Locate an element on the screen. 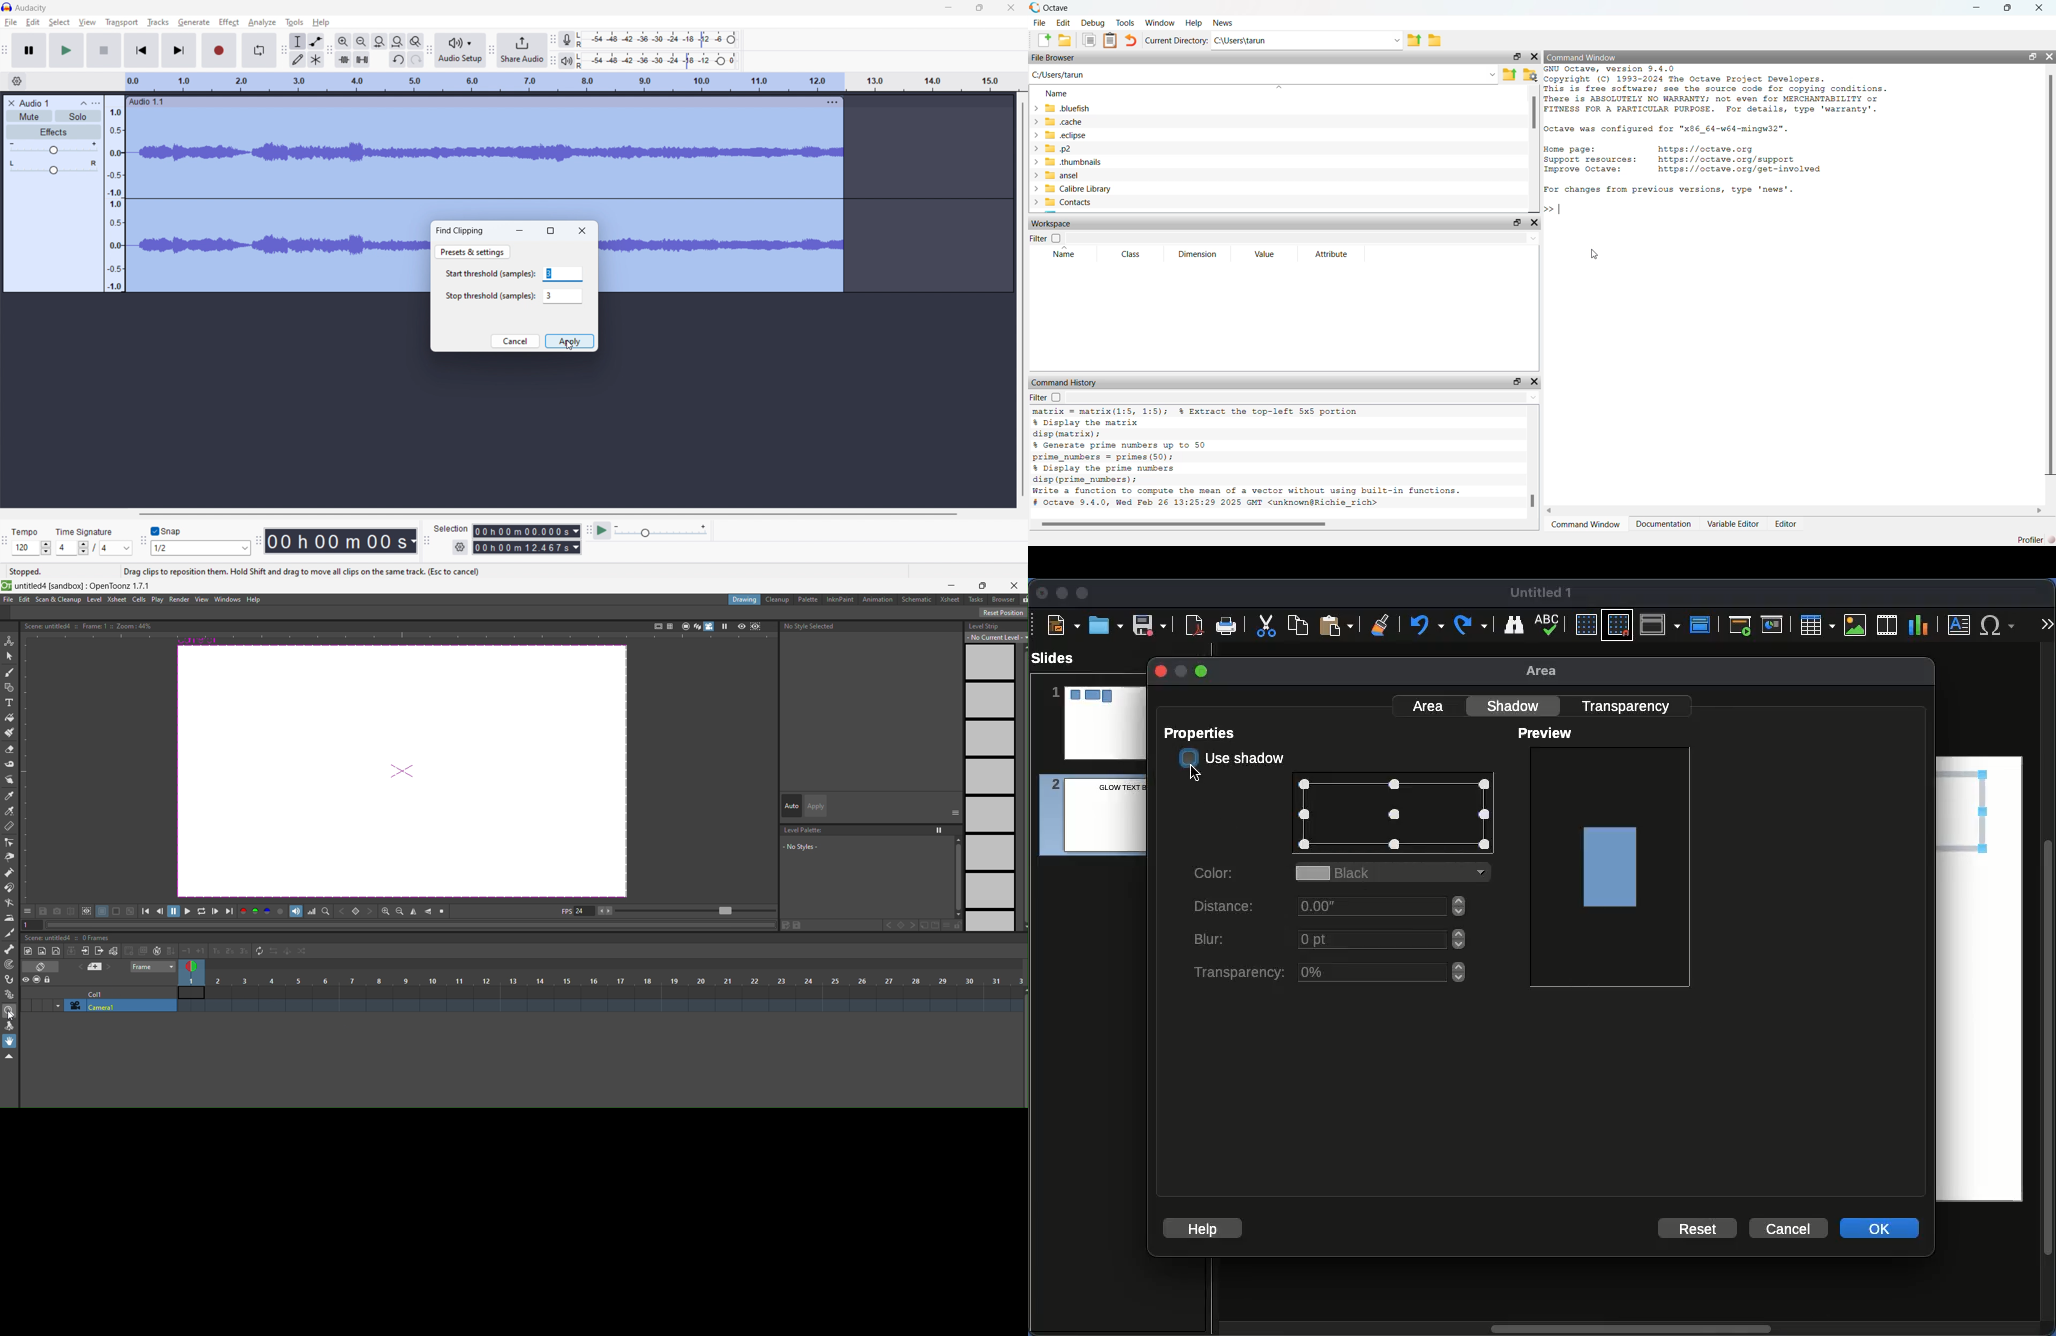  selection tool is located at coordinates (298, 41).